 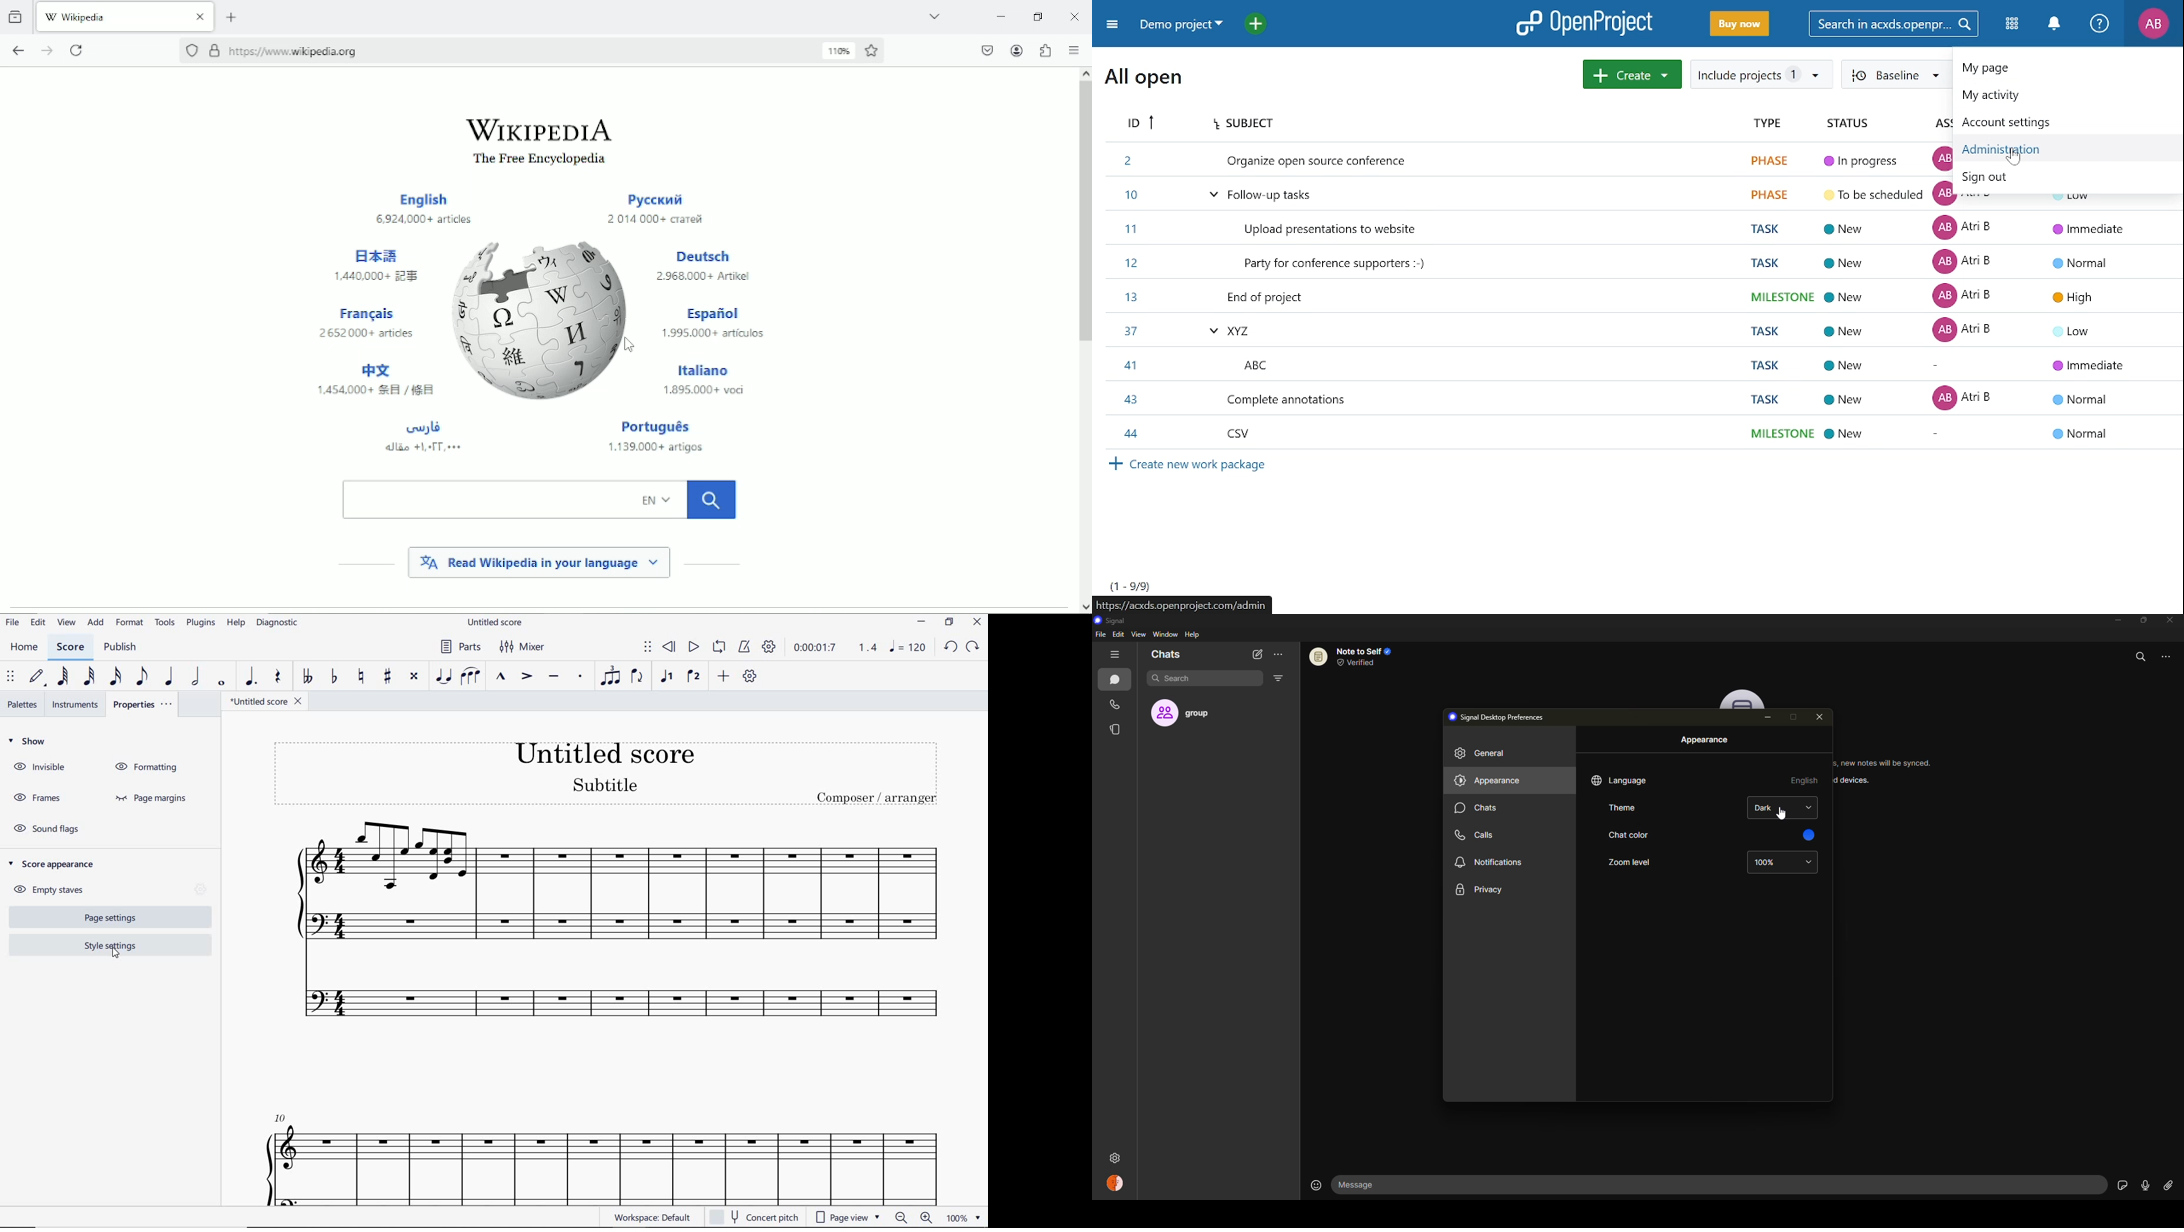 What do you see at coordinates (502, 678) in the screenshot?
I see `MARCATO` at bounding box center [502, 678].